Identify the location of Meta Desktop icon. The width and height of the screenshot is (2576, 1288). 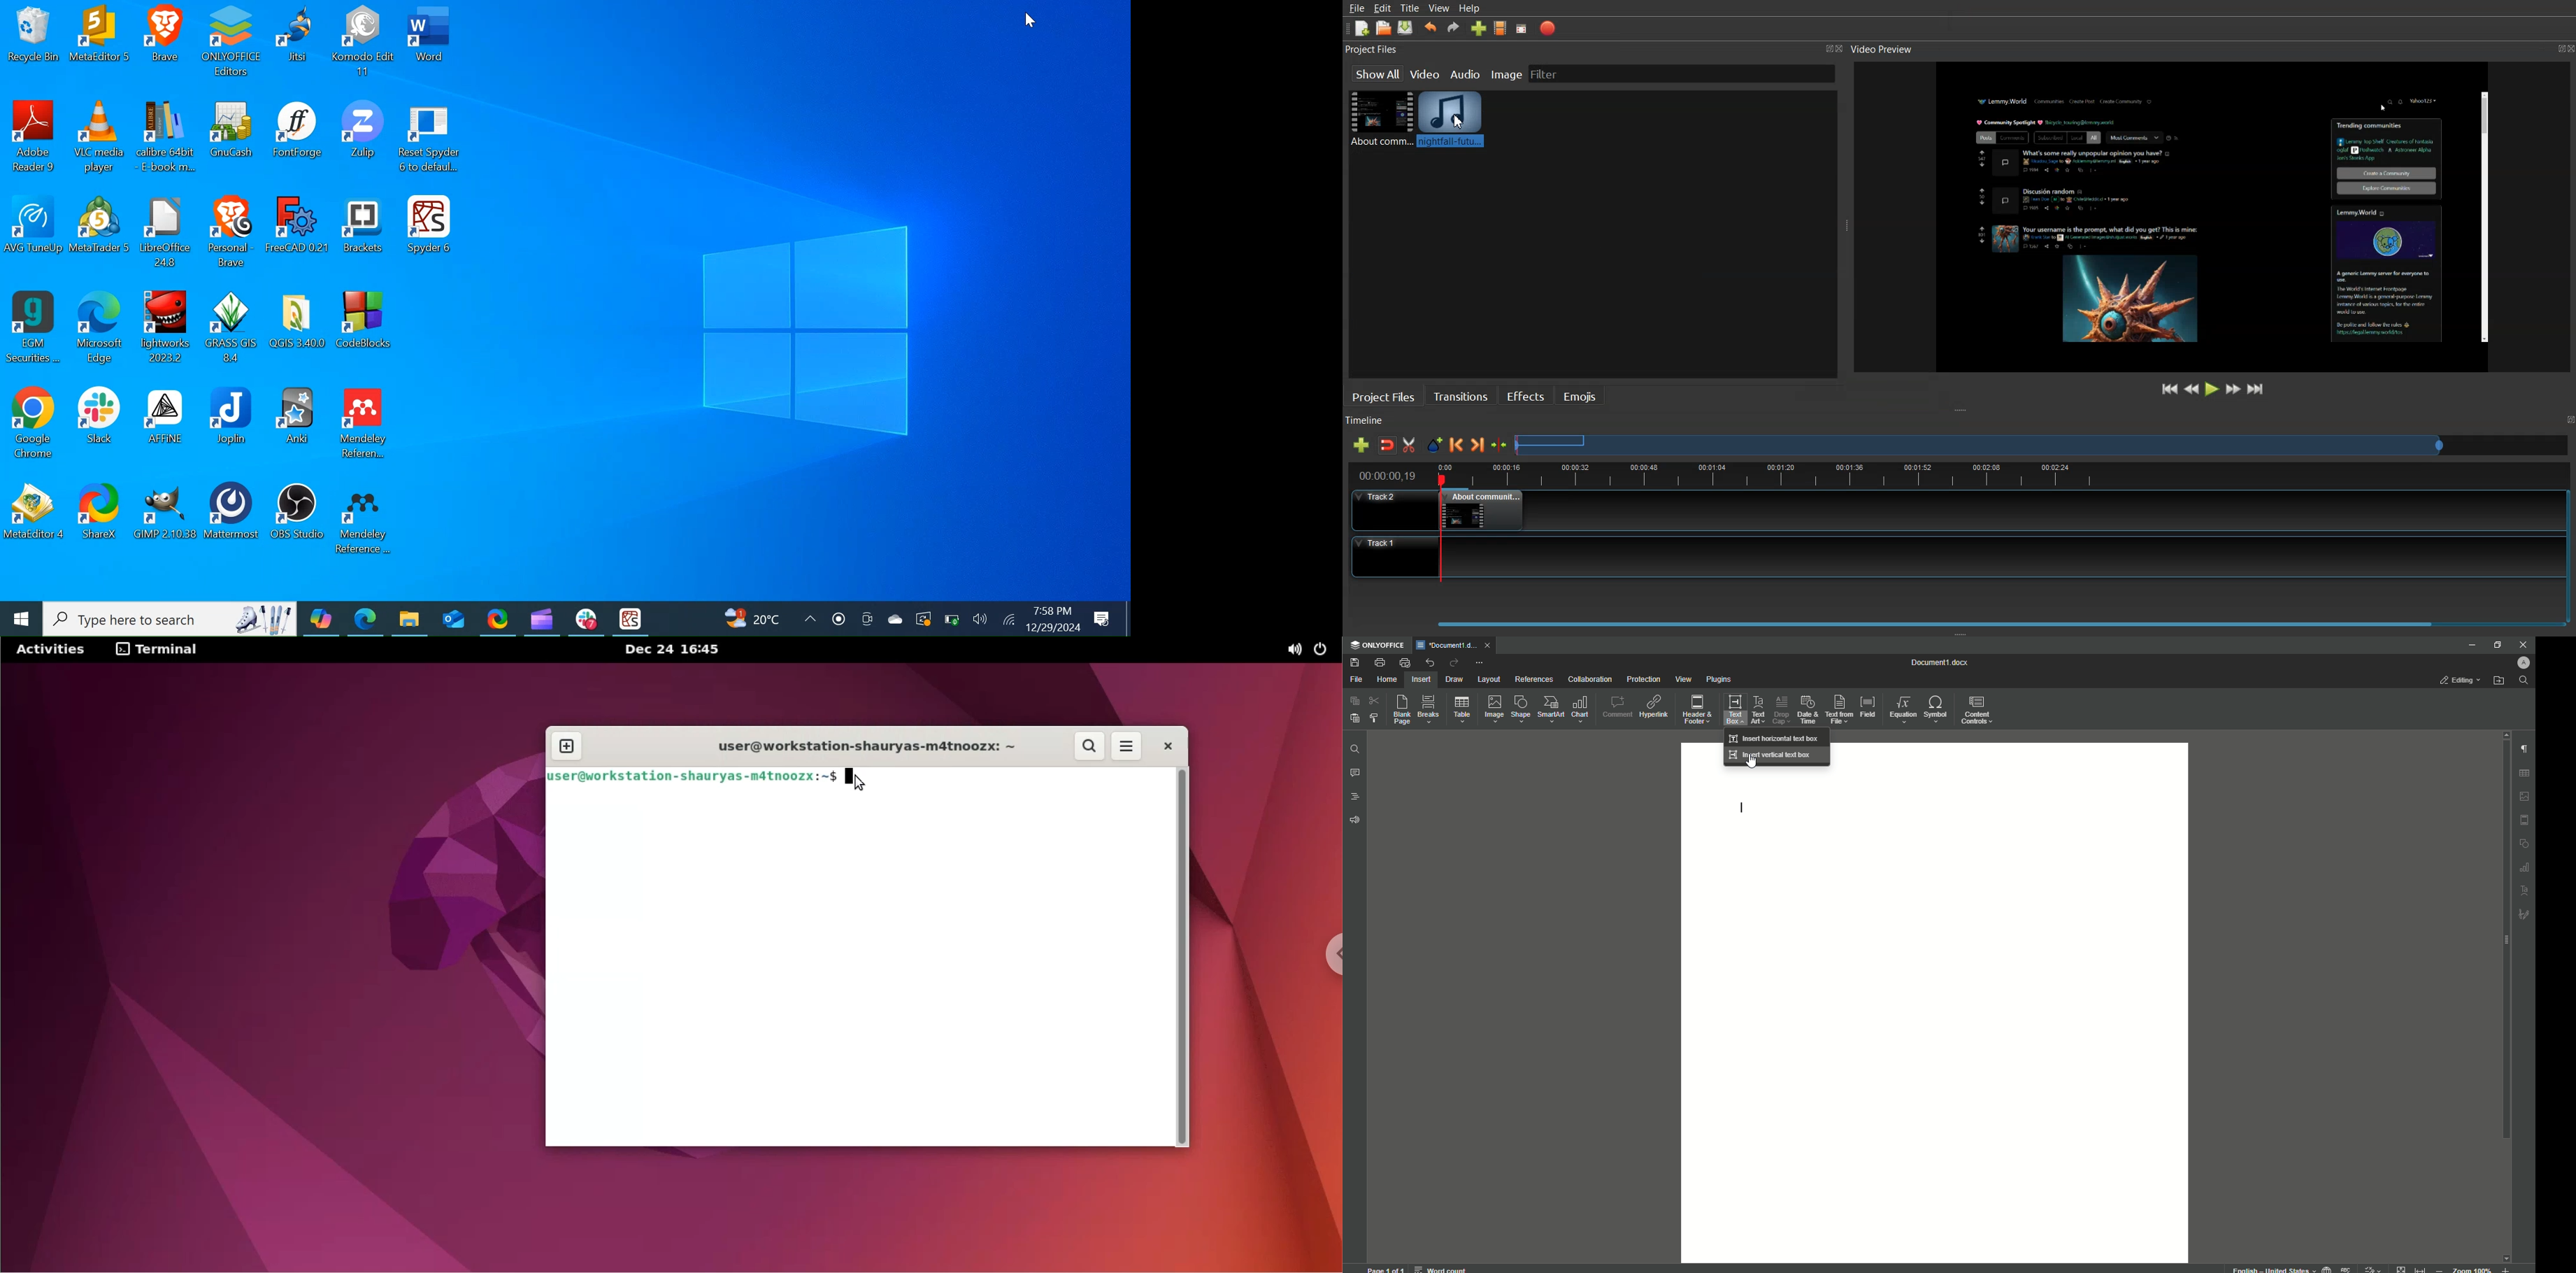
(101, 231).